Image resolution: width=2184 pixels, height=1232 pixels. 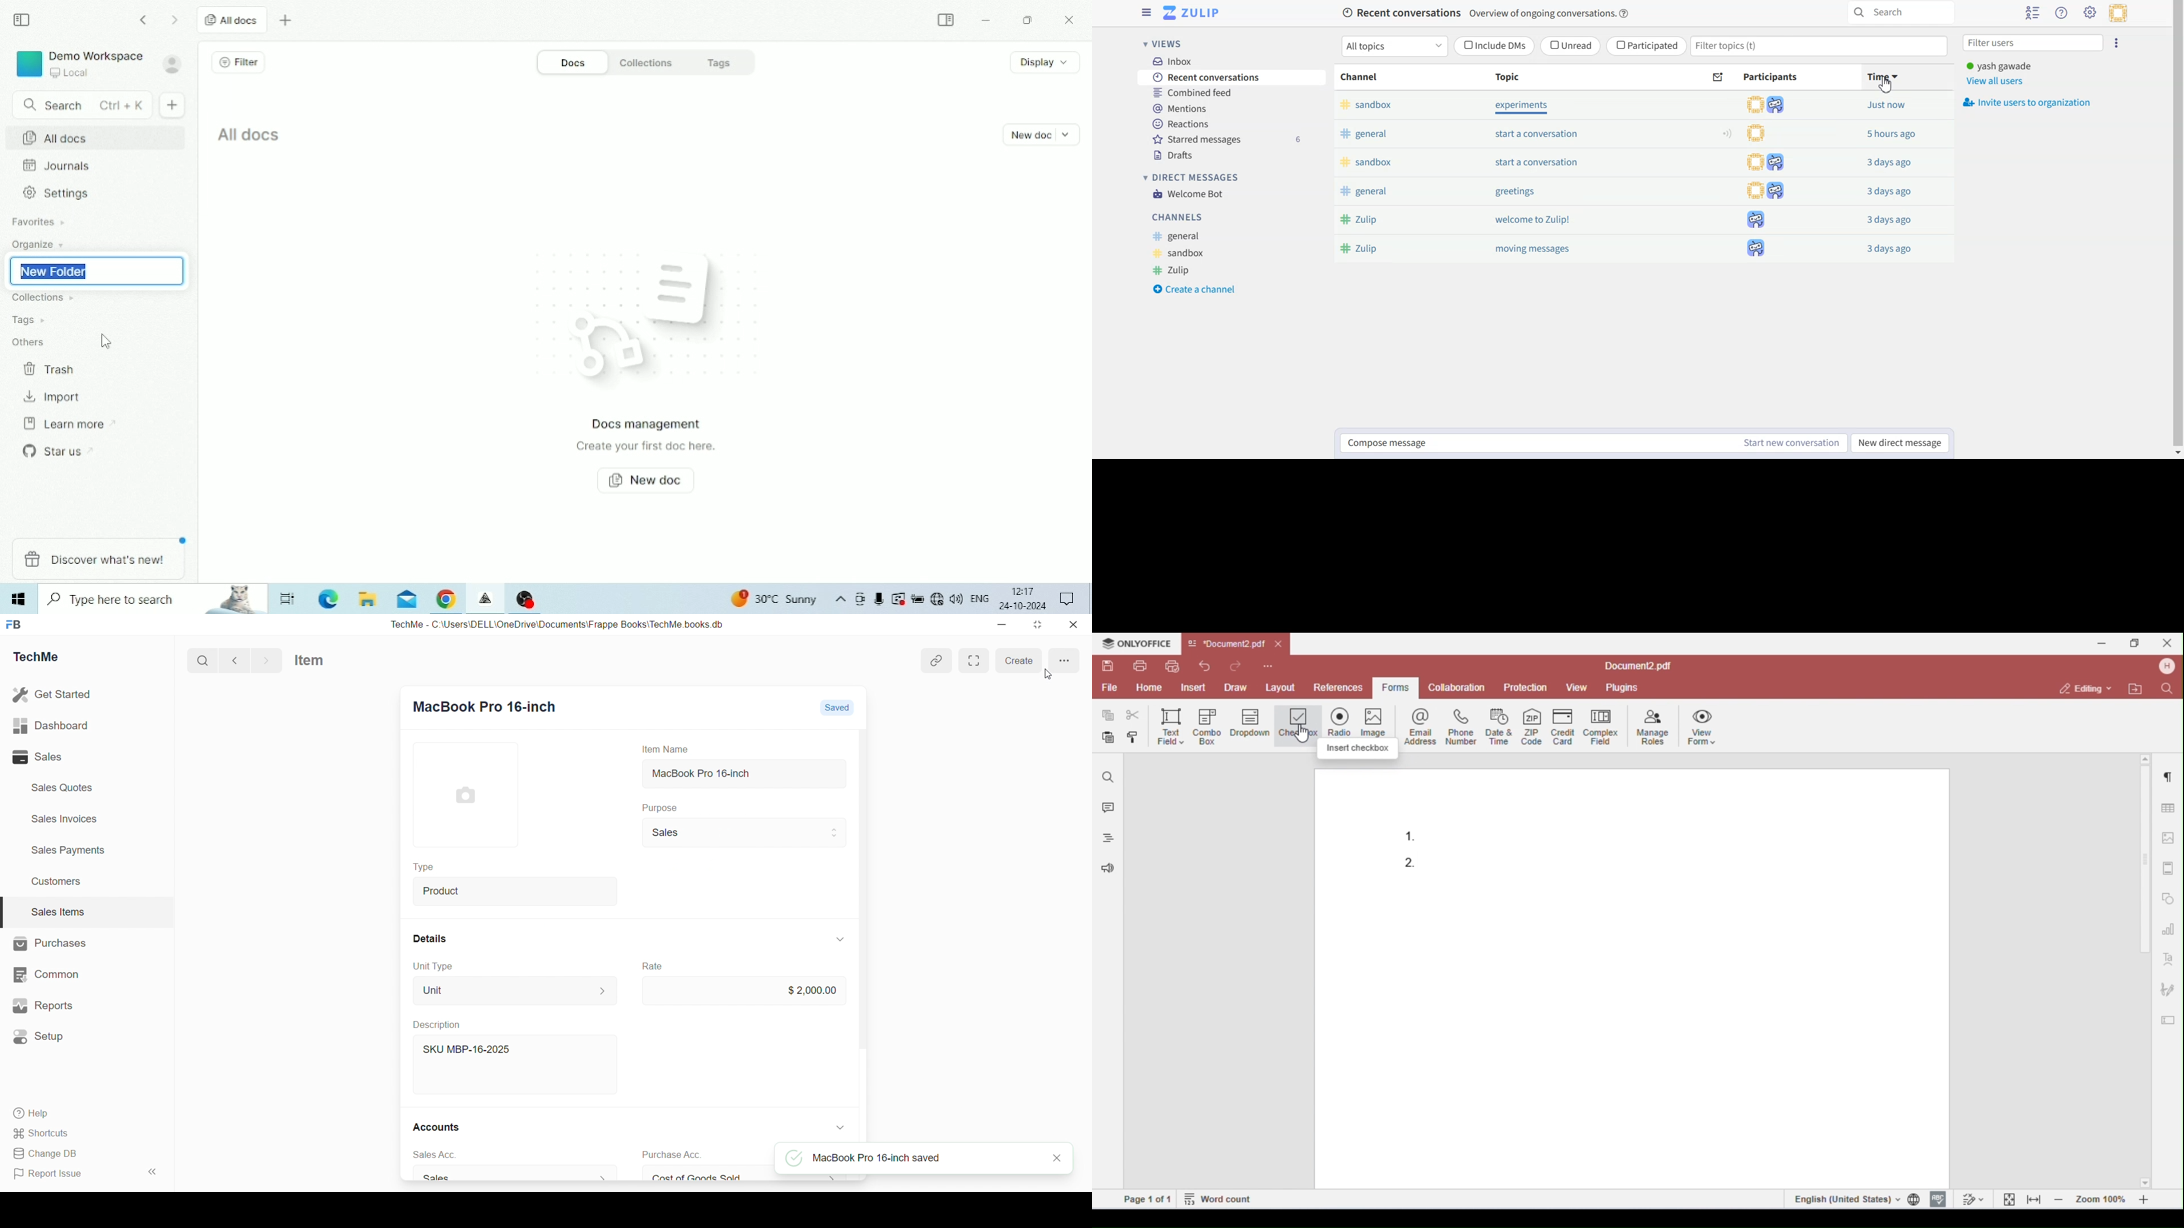 What do you see at coordinates (1231, 123) in the screenshot?
I see `Reactions` at bounding box center [1231, 123].